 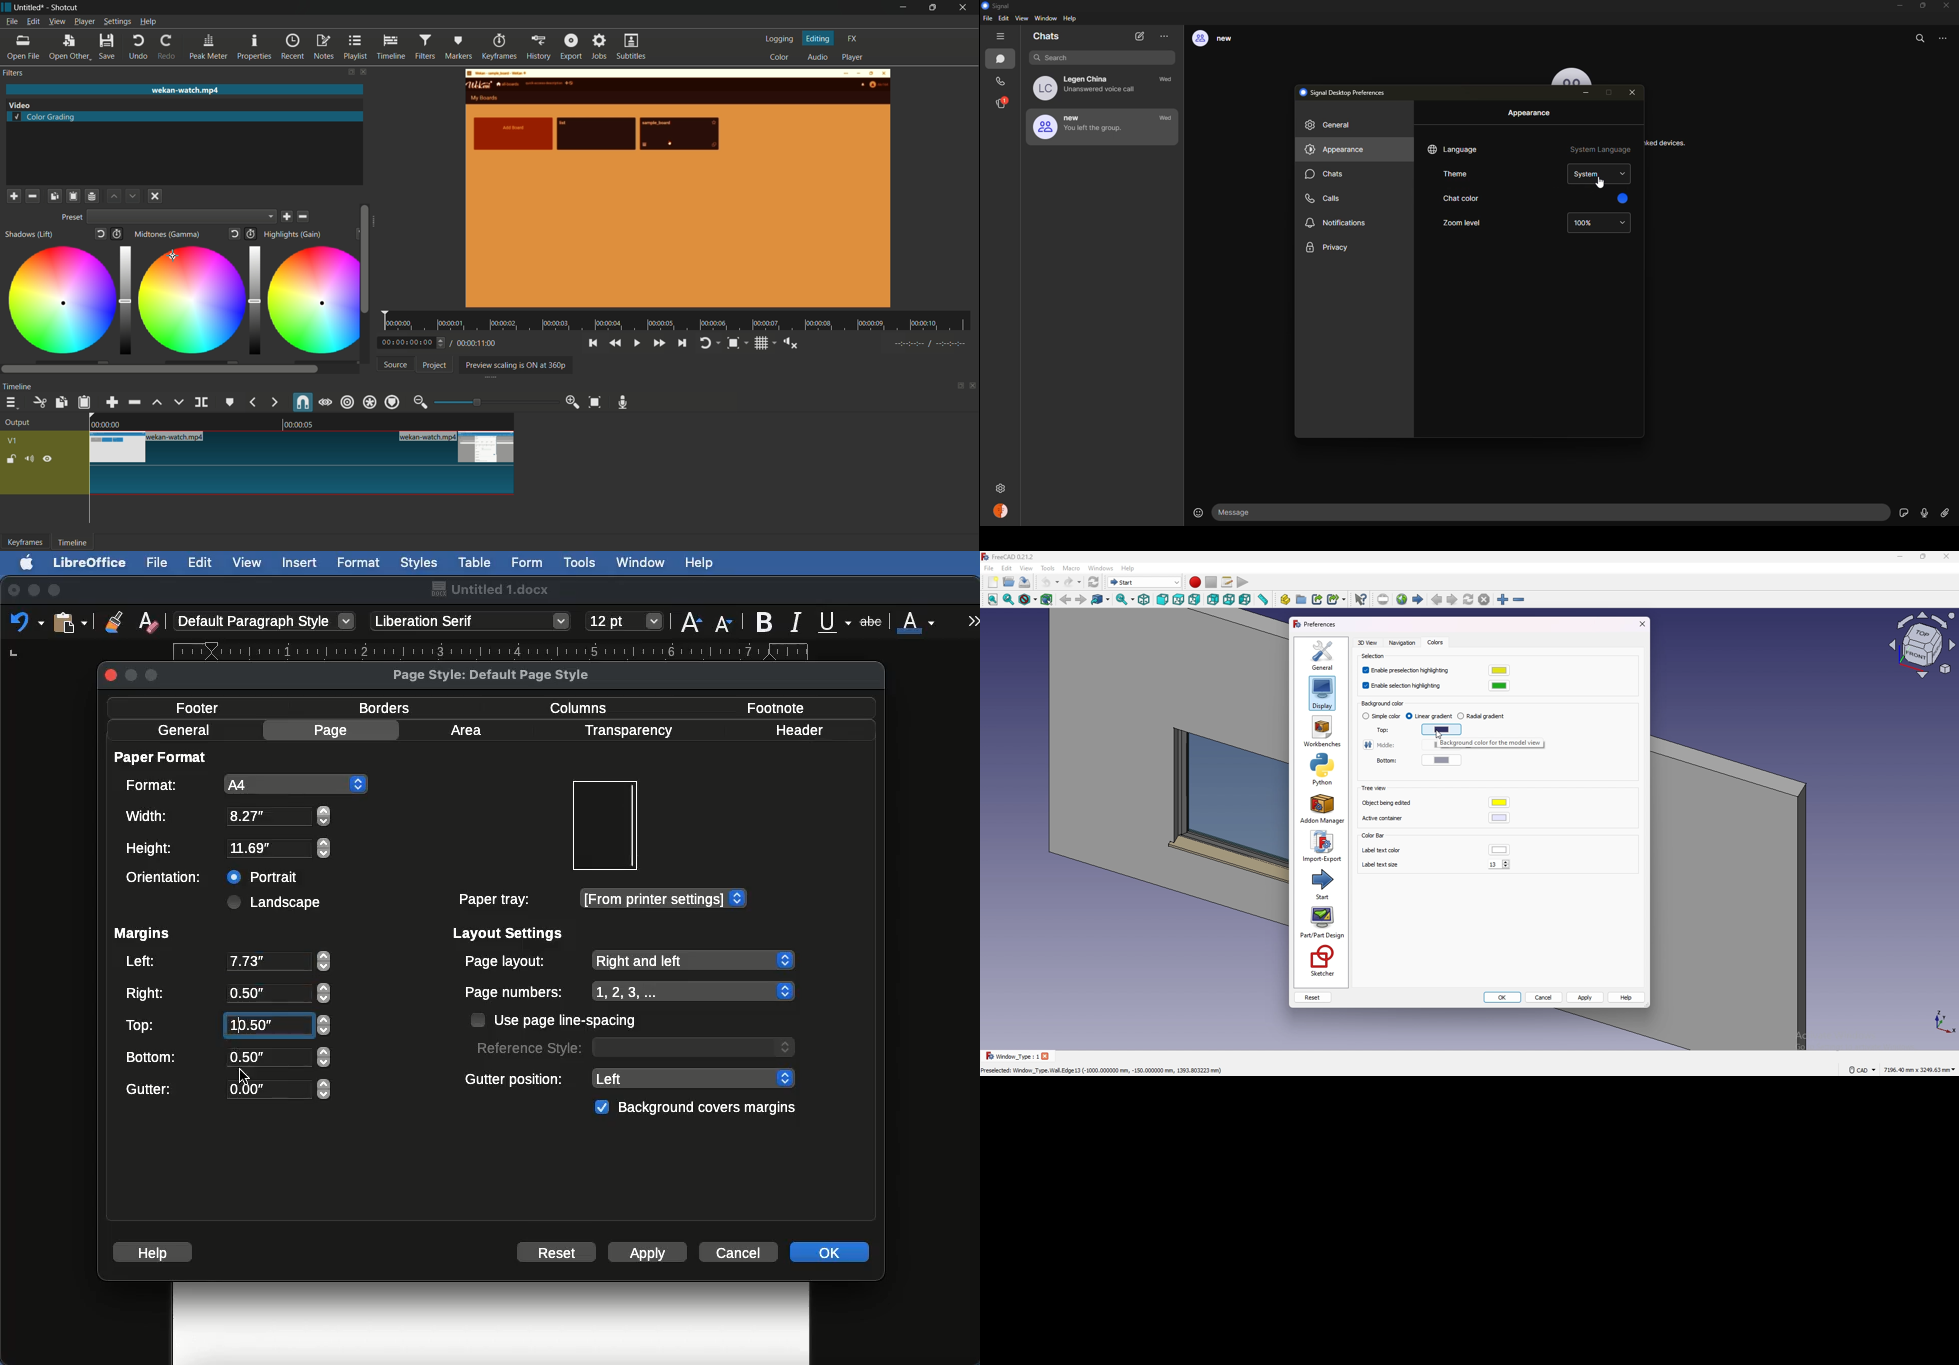 What do you see at coordinates (873, 620) in the screenshot?
I see `Strikethrough ` at bounding box center [873, 620].